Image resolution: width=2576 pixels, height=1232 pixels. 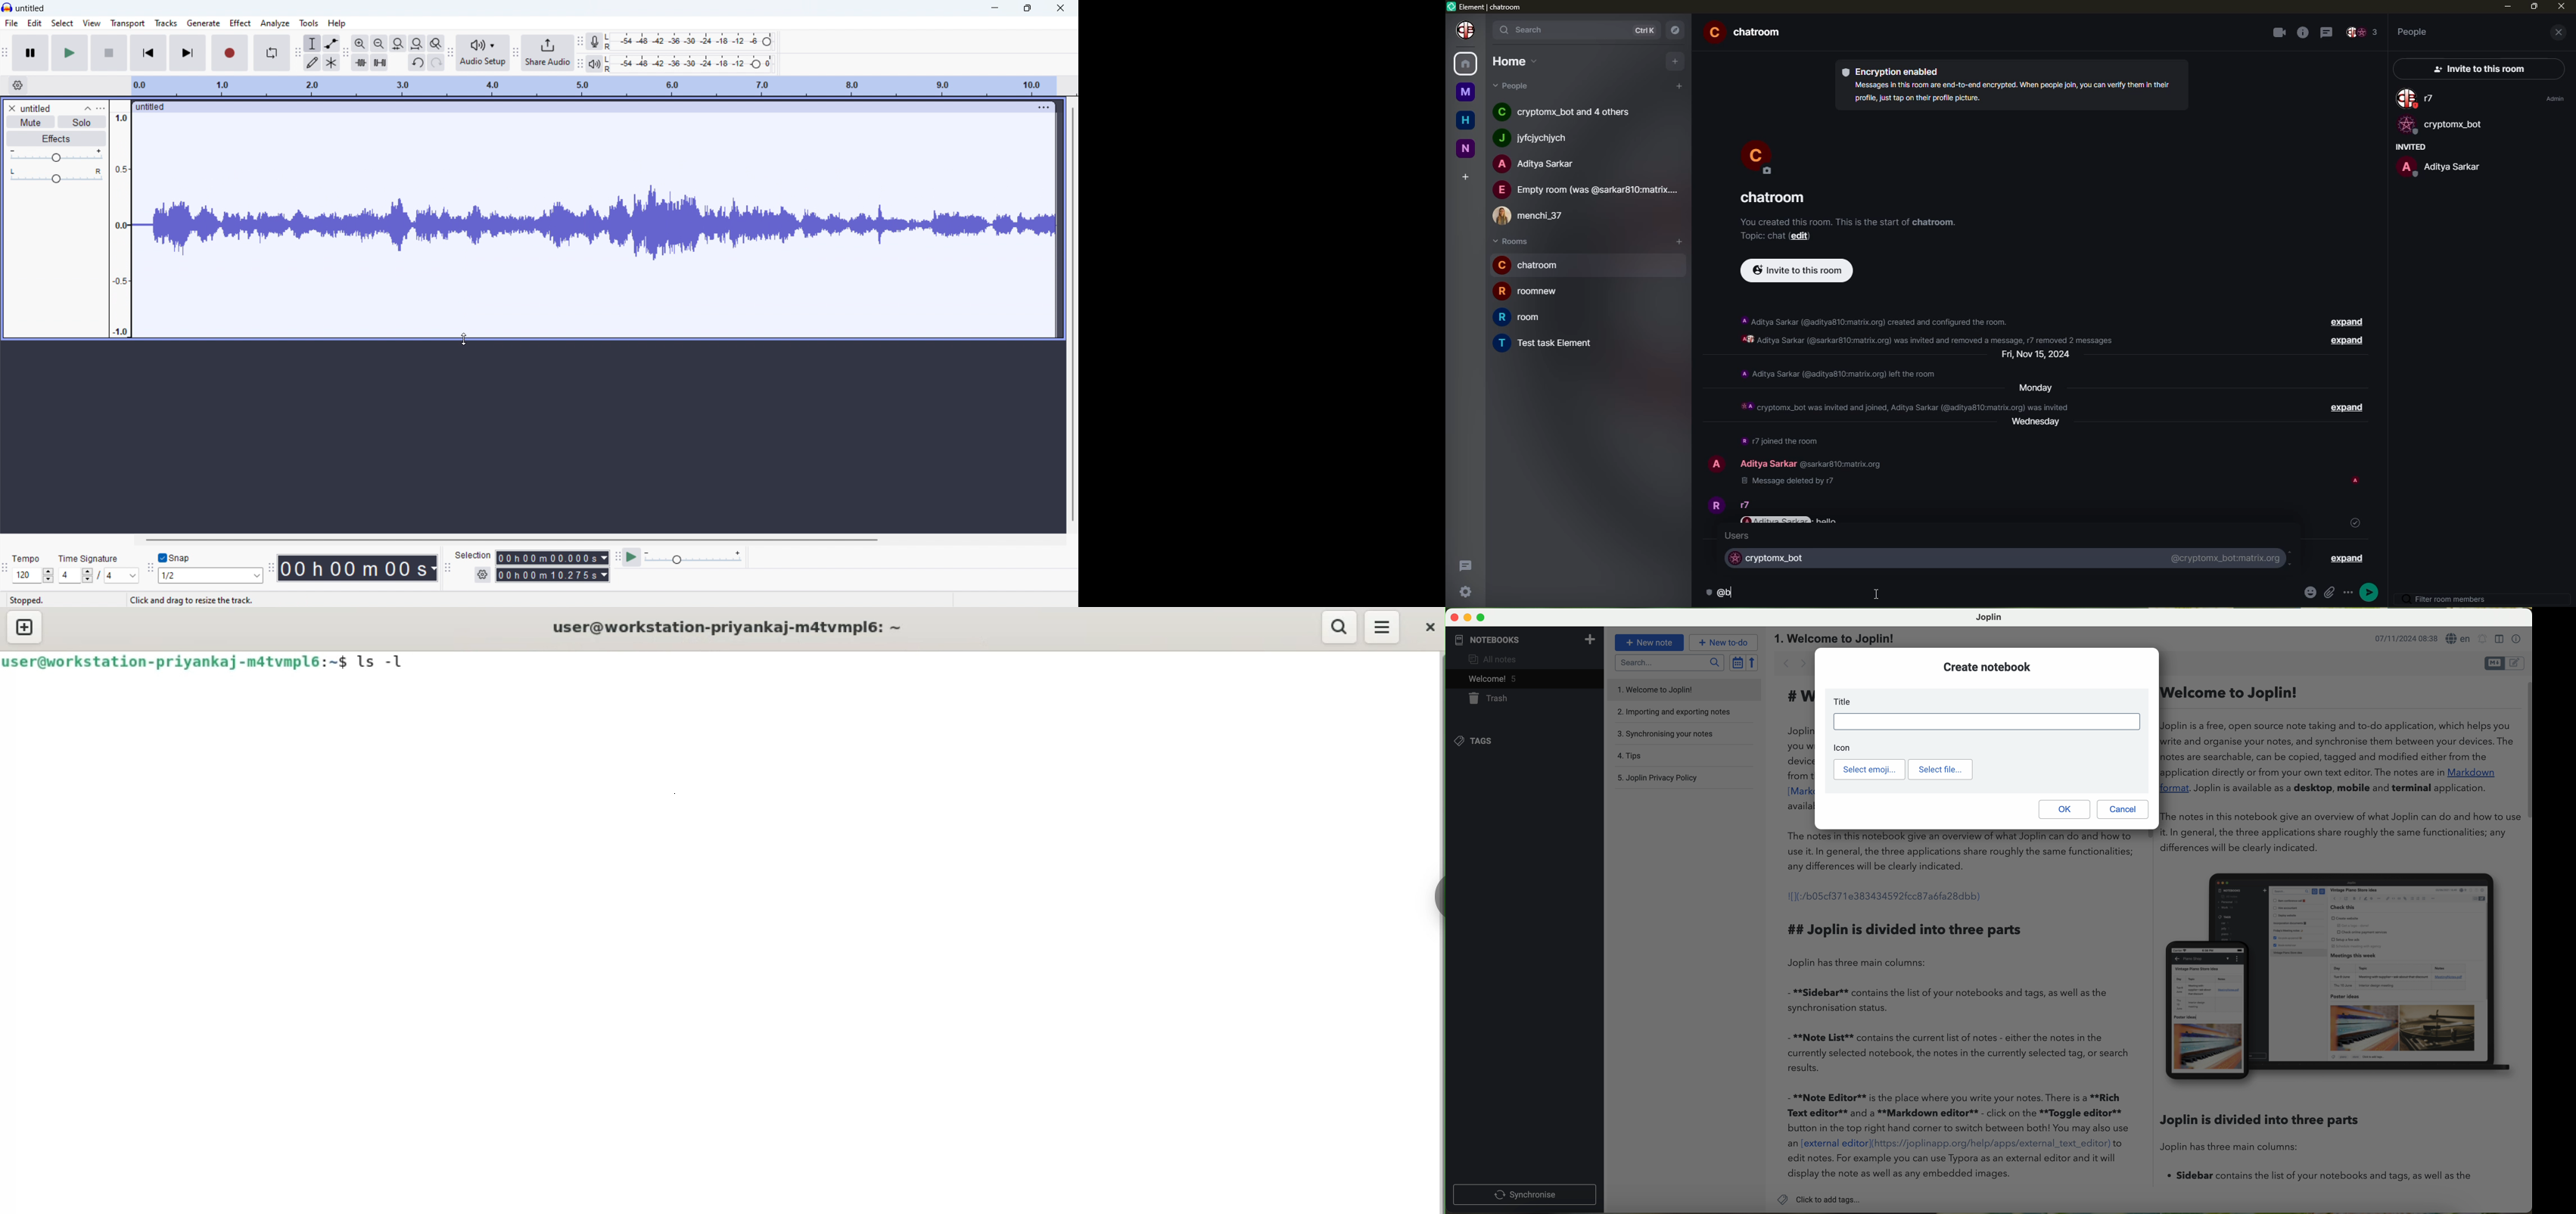 I want to click on edit, so click(x=1800, y=236).